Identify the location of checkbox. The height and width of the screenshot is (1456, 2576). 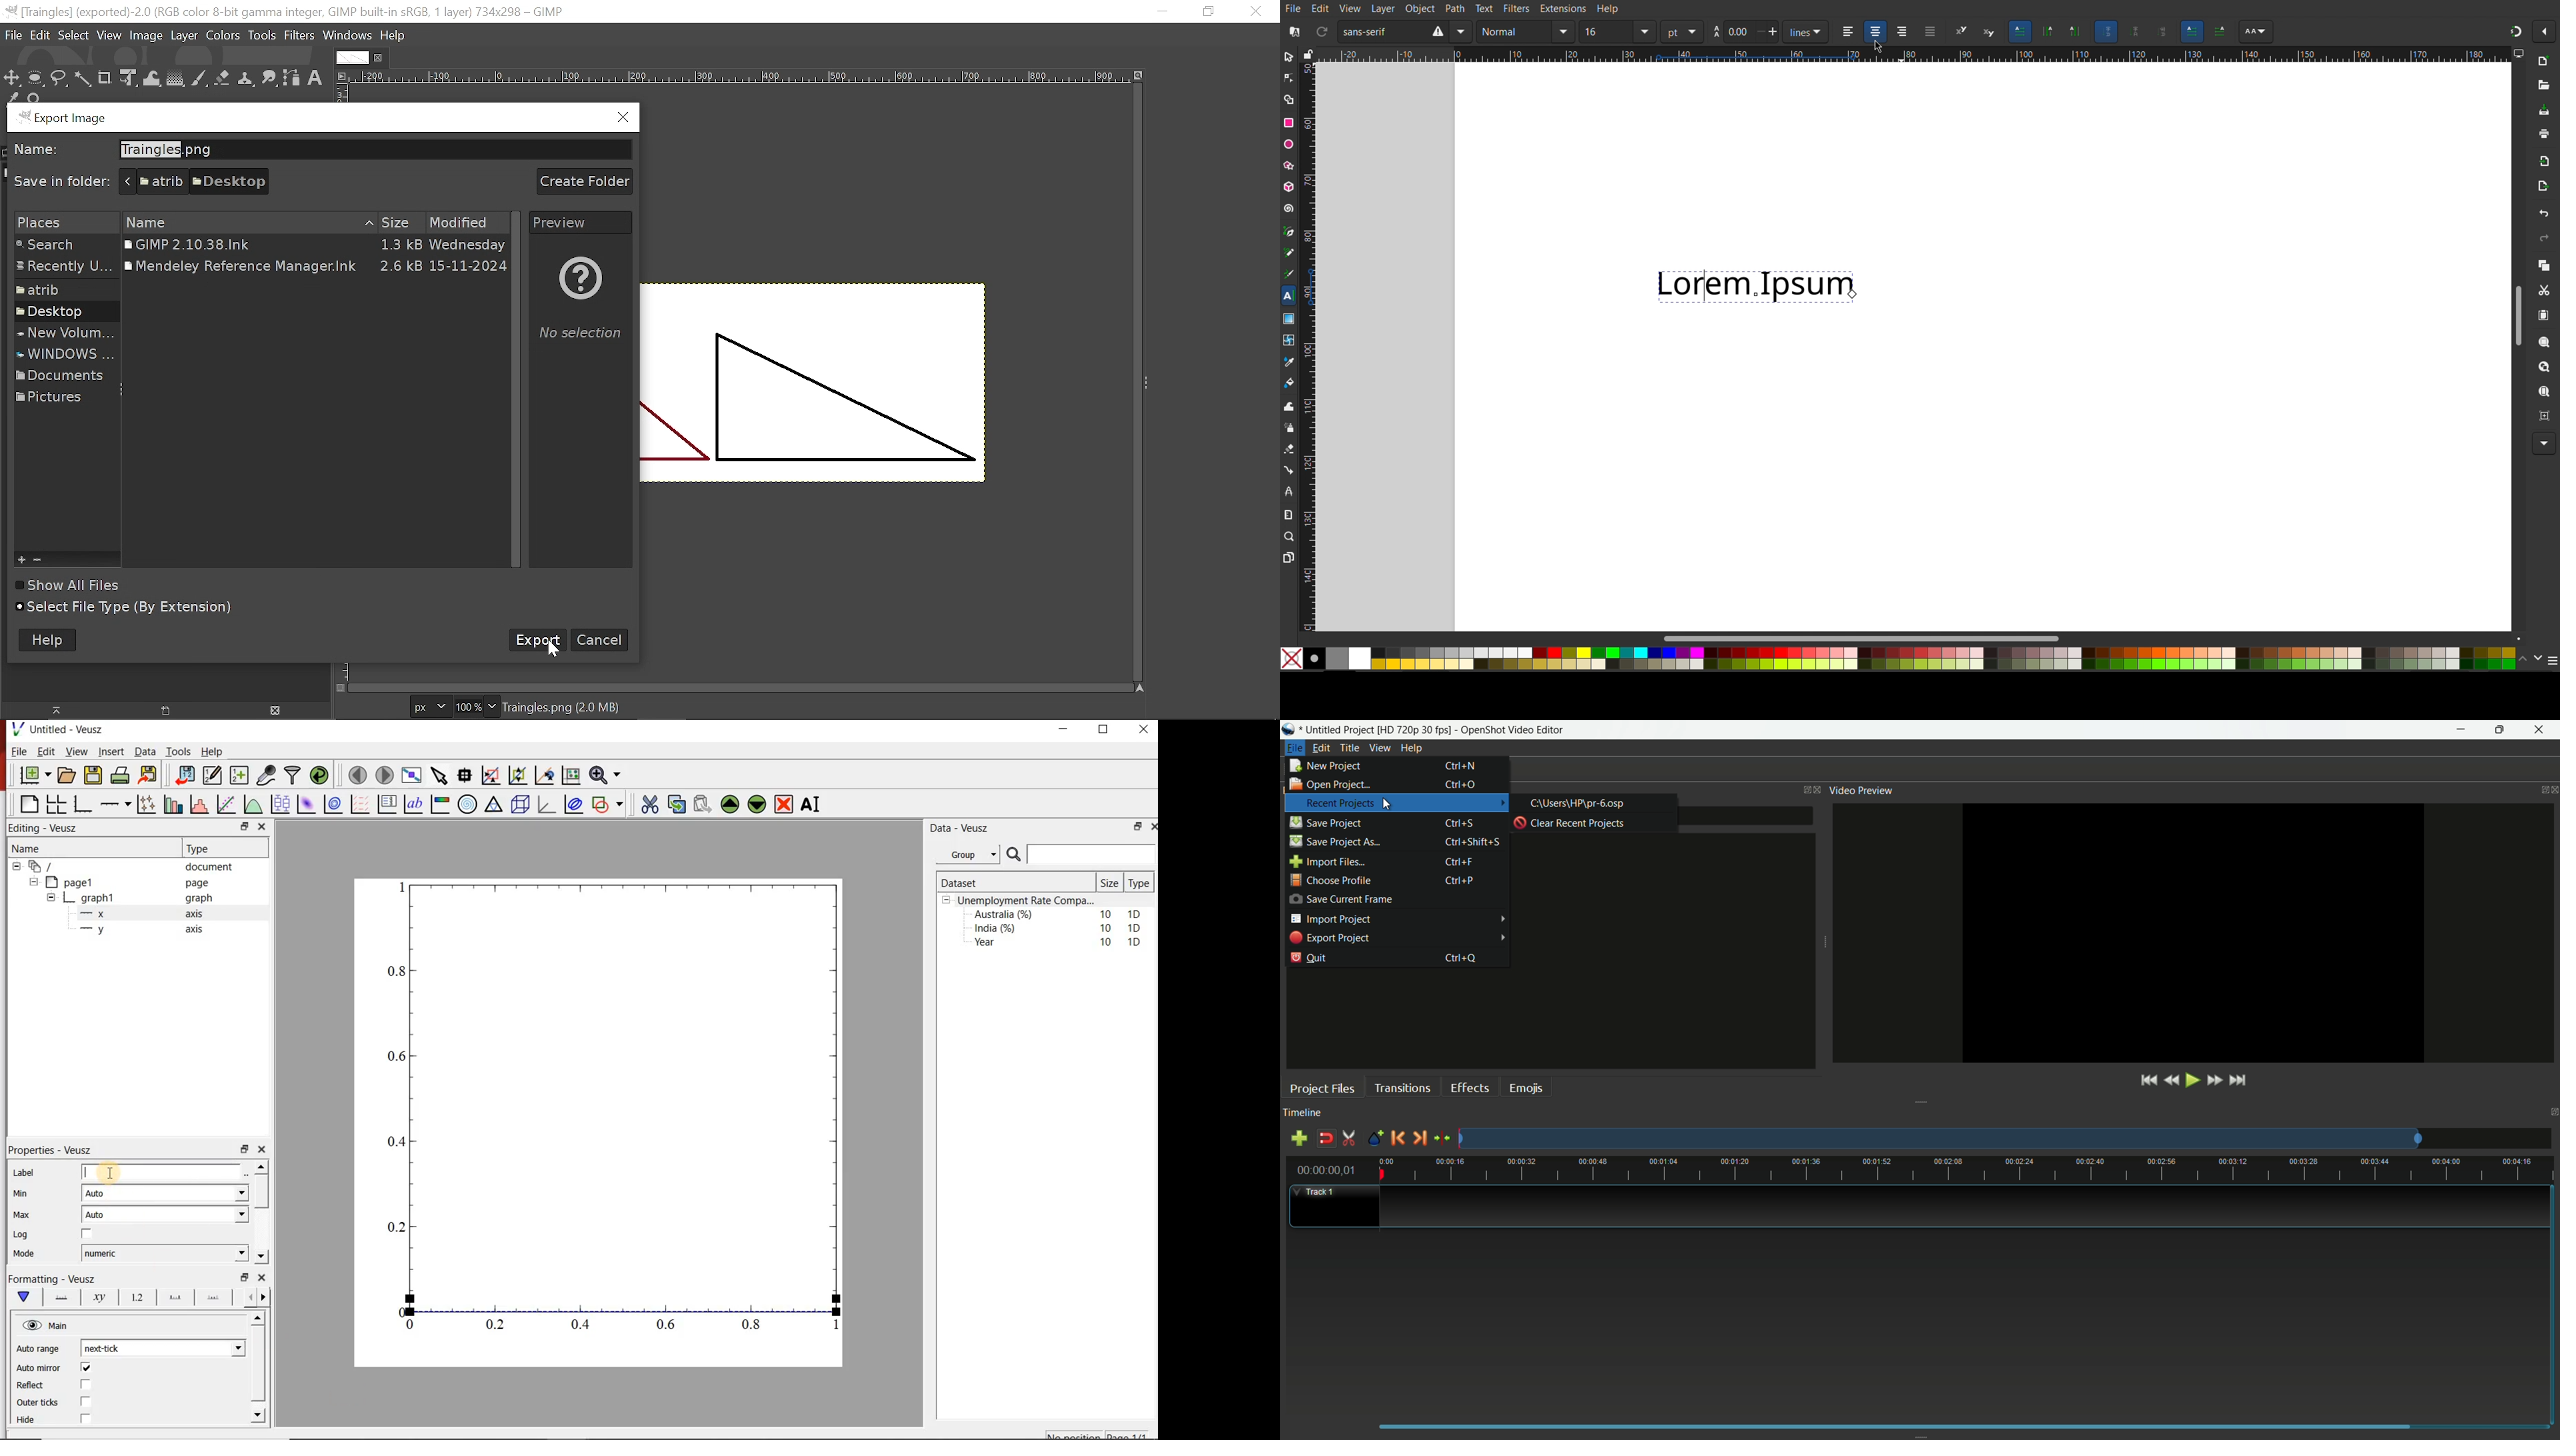
(88, 1233).